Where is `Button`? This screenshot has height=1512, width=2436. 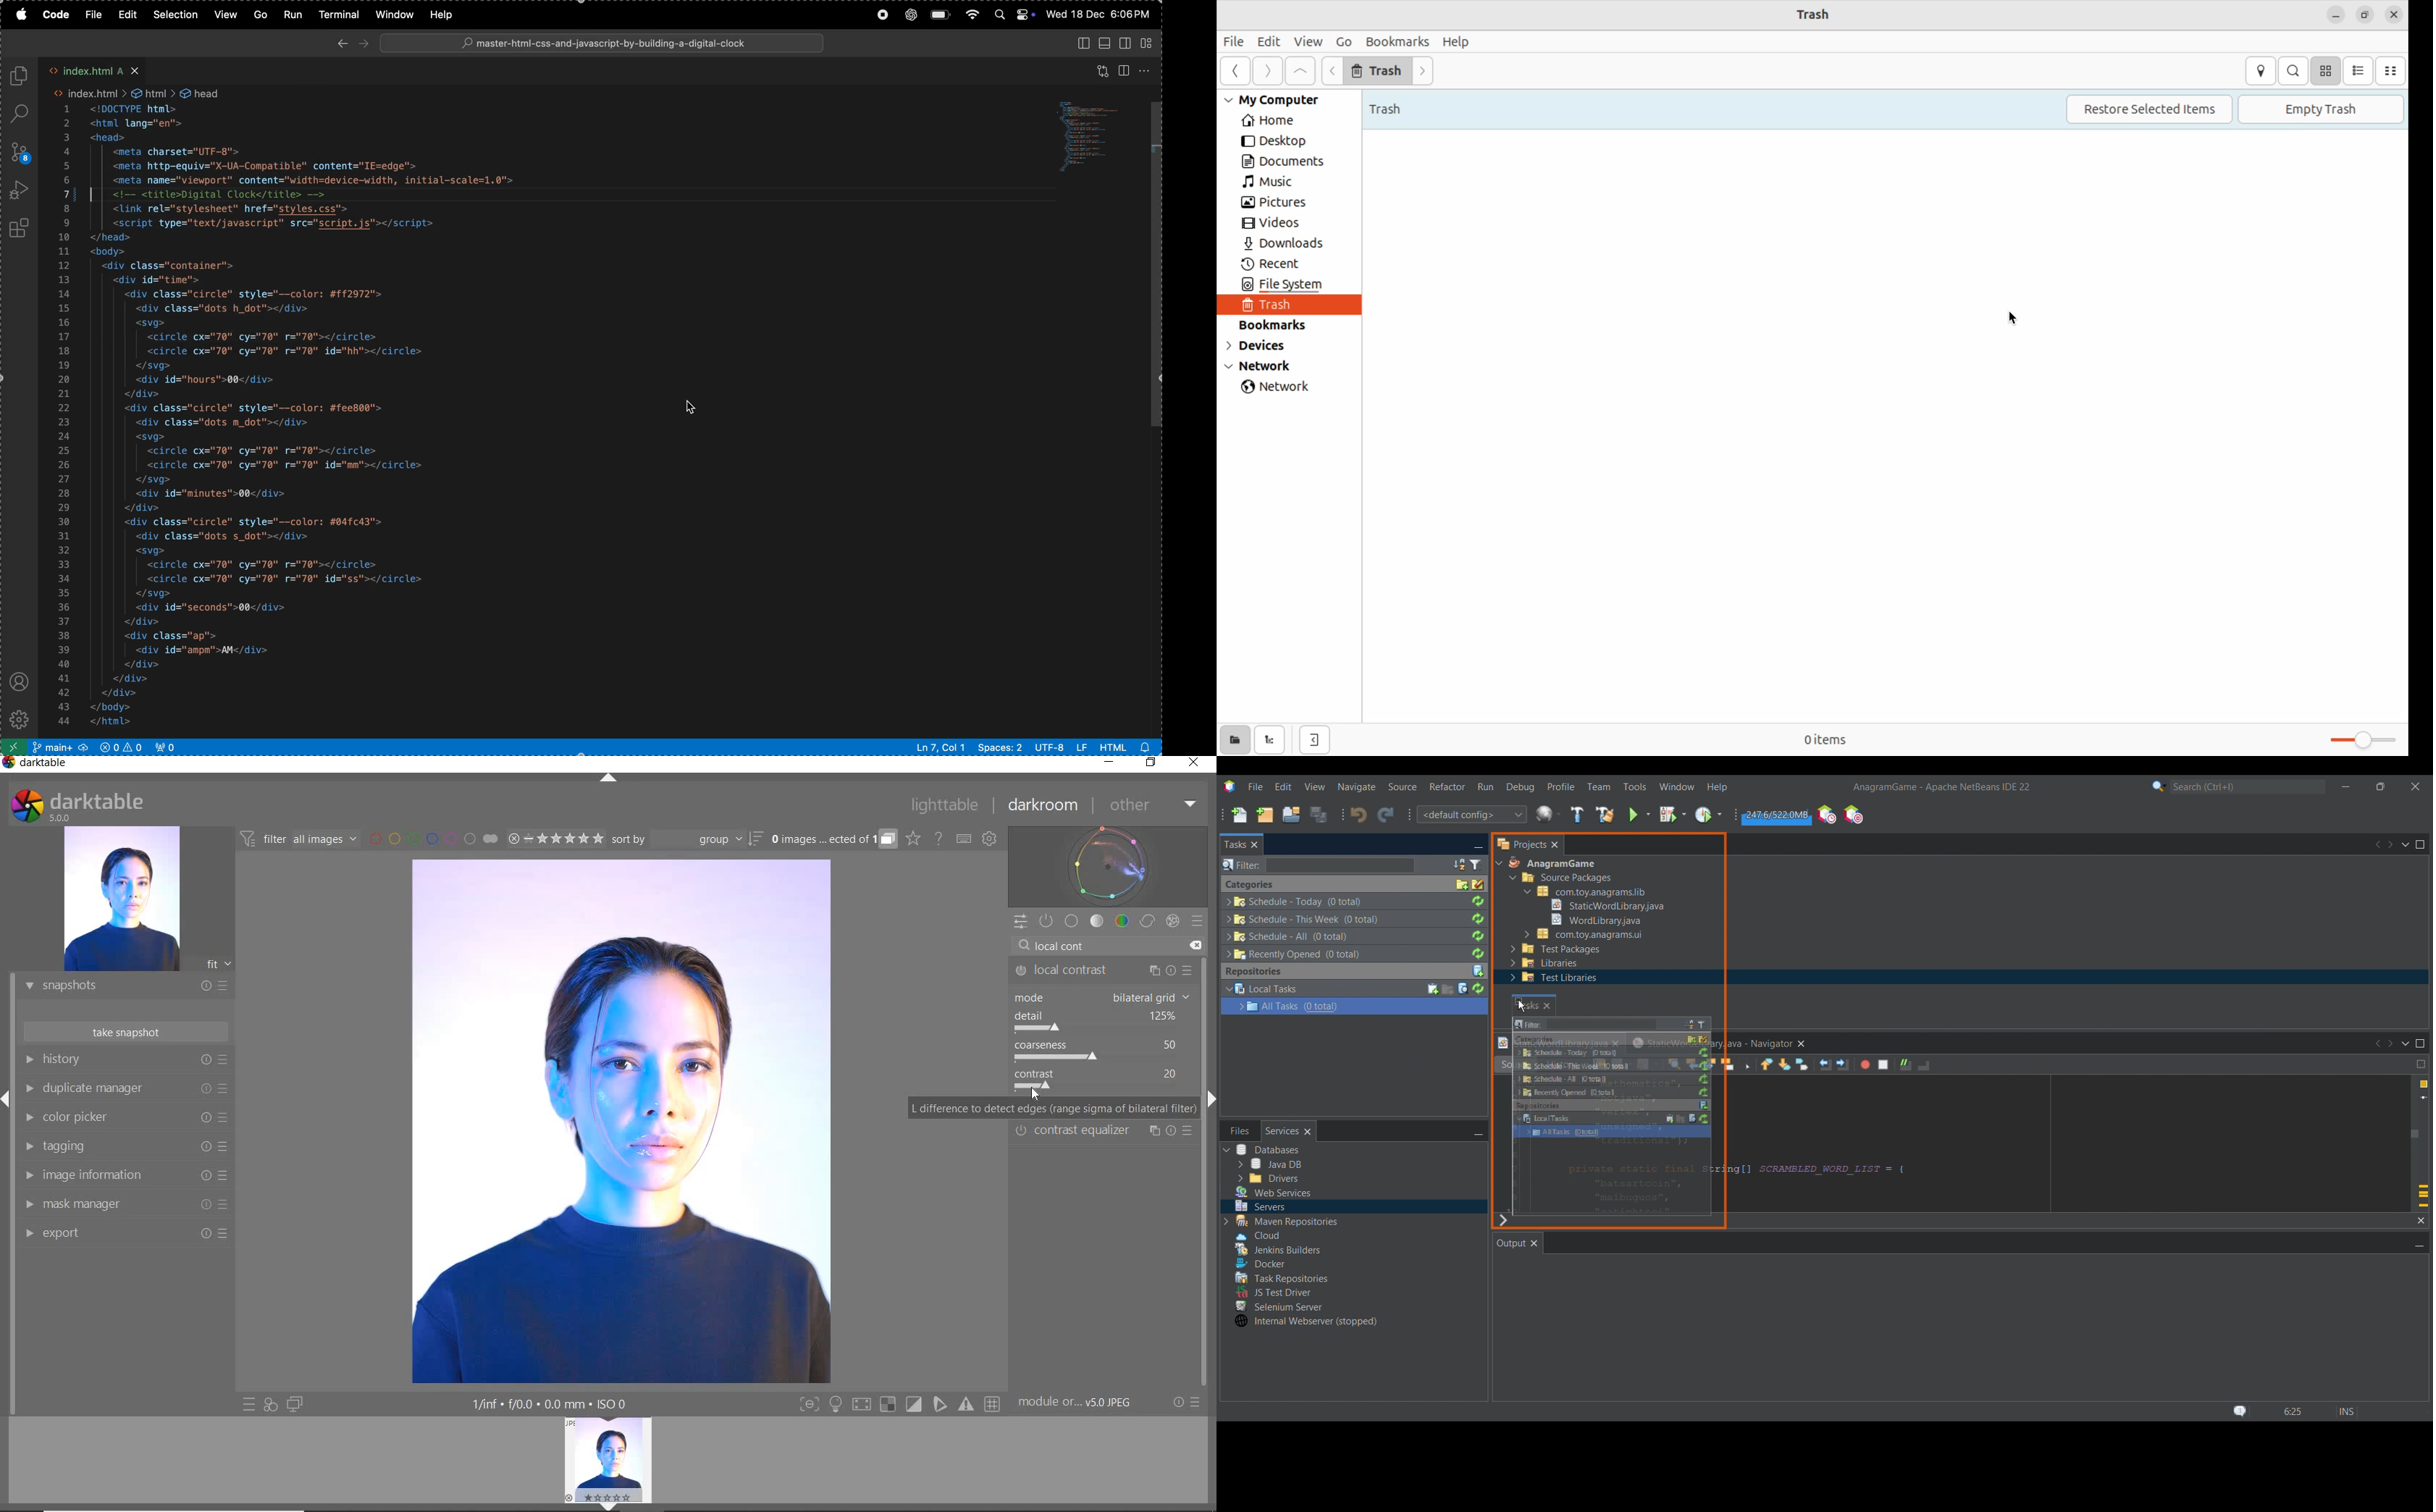
Button is located at coordinates (915, 1405).